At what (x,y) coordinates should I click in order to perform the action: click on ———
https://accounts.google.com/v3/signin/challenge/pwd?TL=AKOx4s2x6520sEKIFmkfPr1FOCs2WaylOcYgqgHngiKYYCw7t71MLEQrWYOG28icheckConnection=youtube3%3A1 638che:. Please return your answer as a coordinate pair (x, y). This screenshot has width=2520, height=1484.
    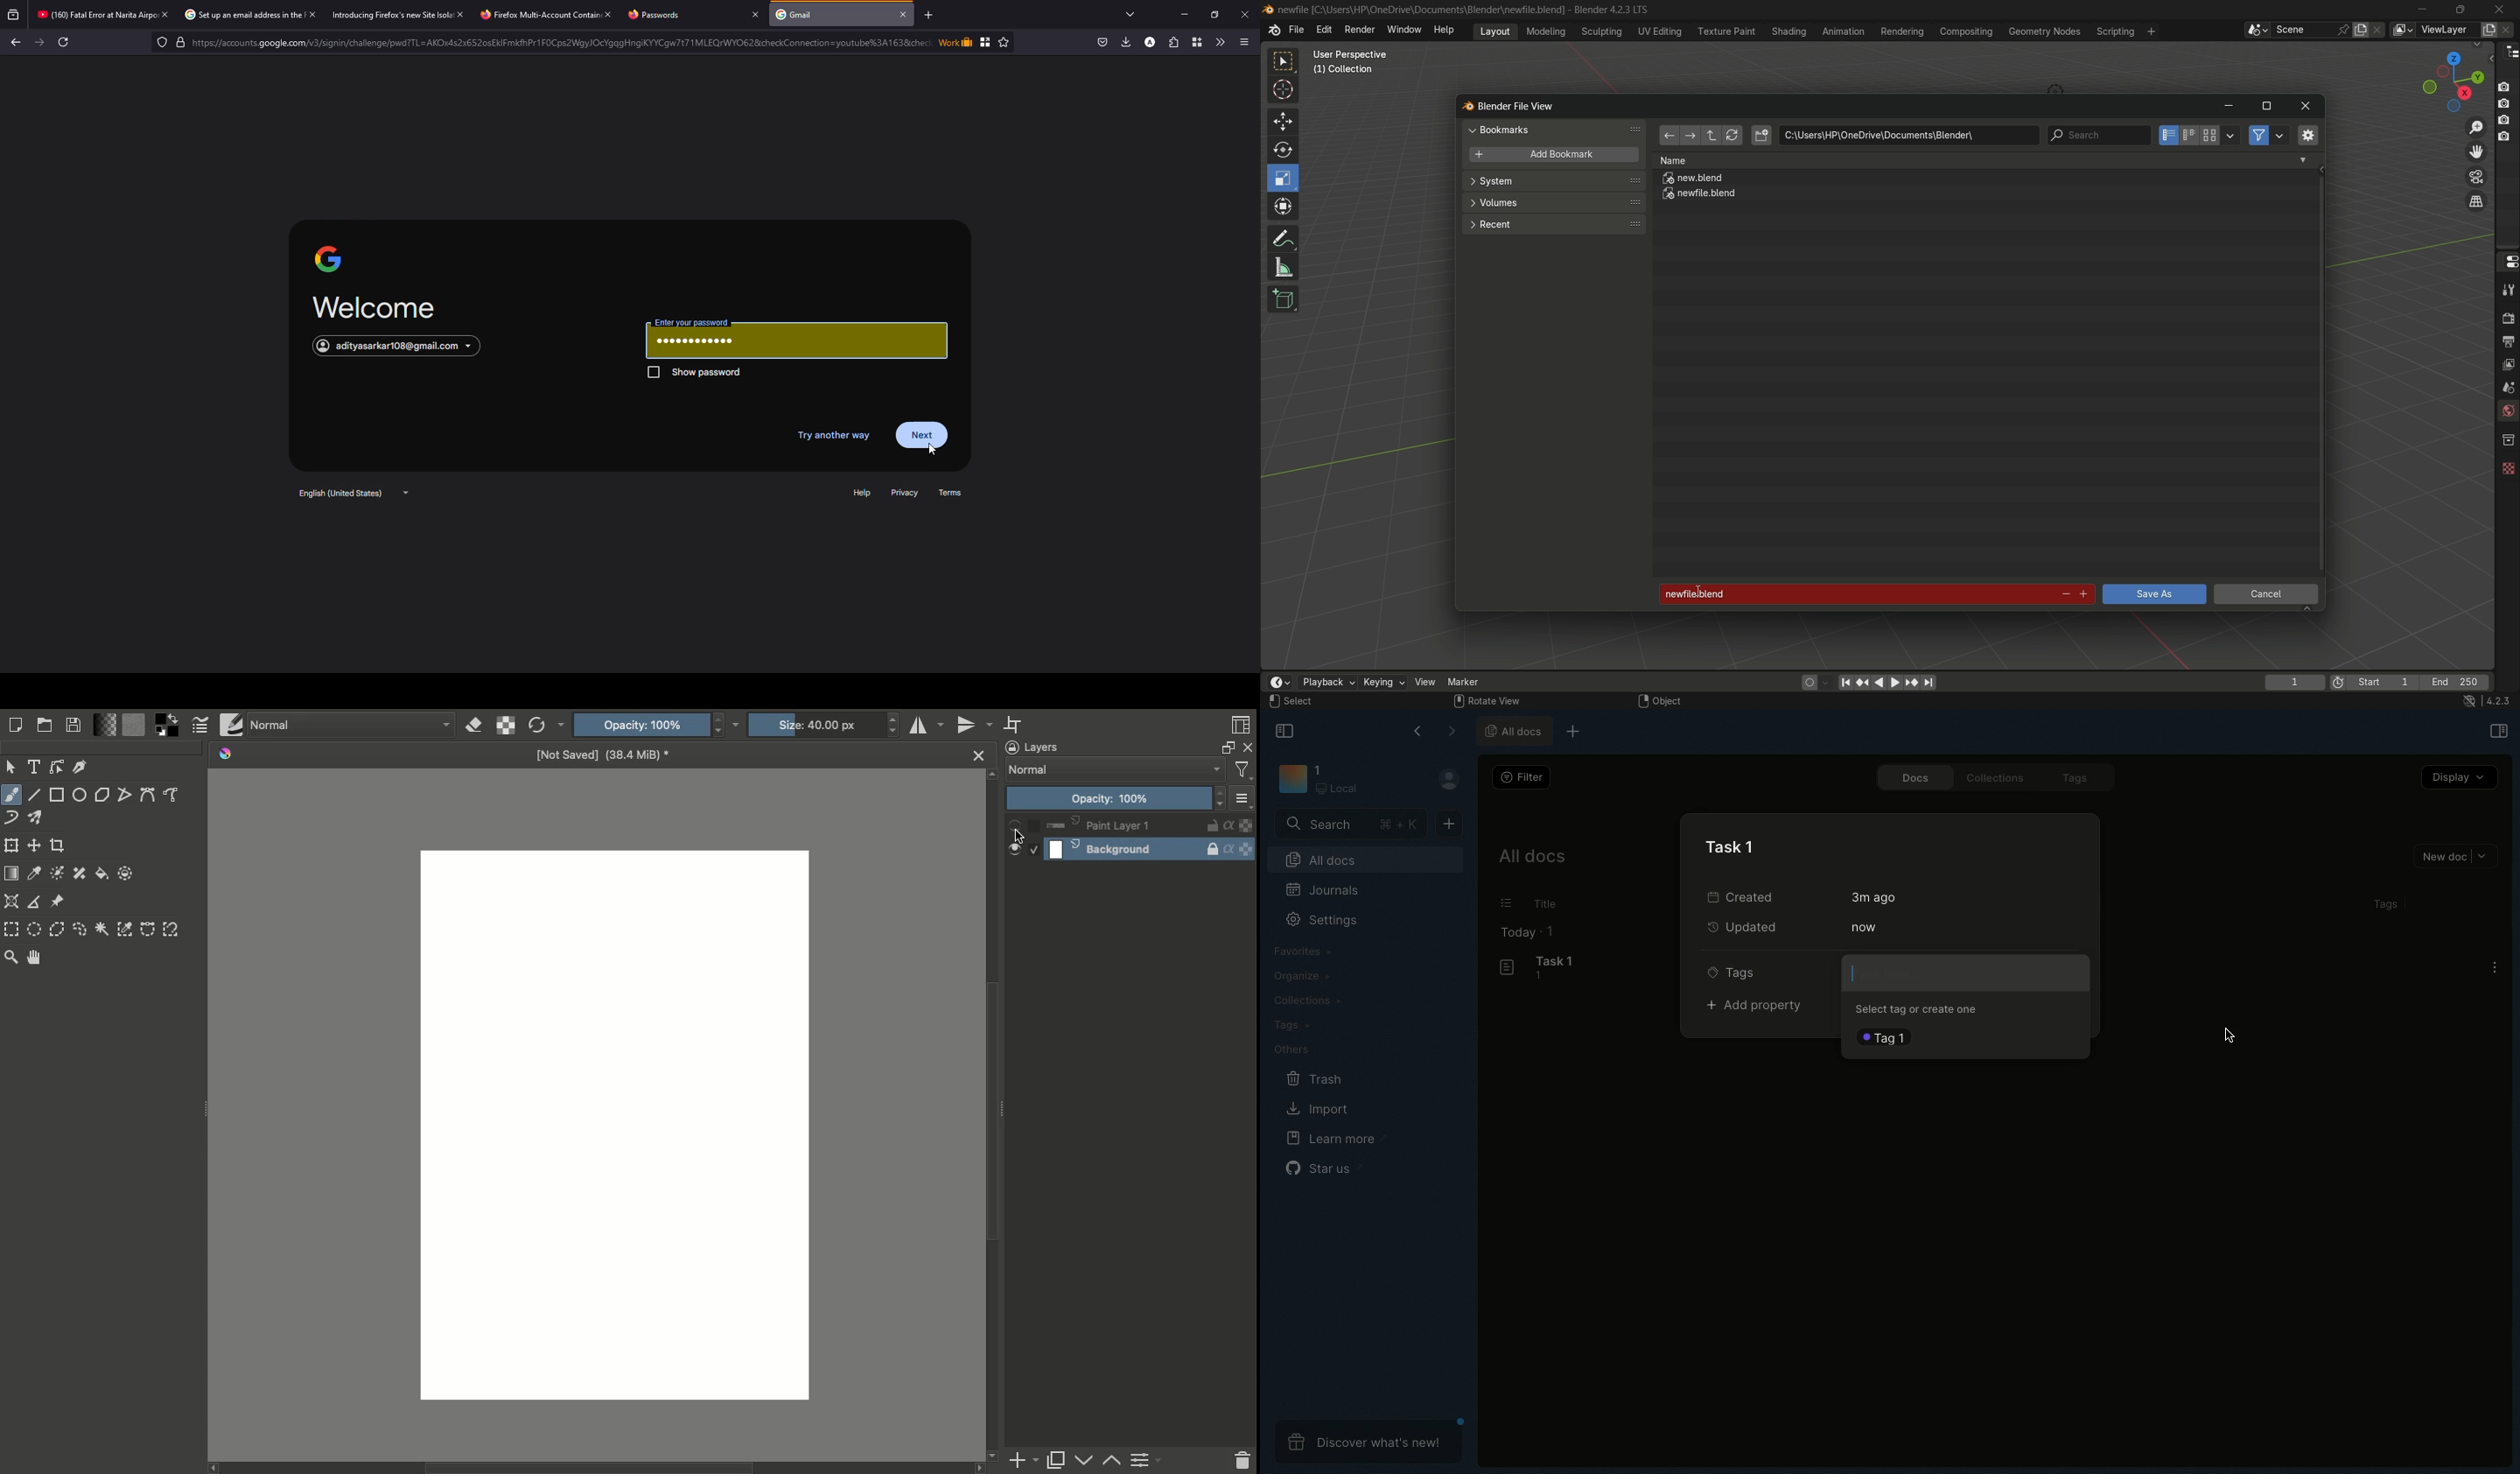
    Looking at the image, I should click on (555, 42).